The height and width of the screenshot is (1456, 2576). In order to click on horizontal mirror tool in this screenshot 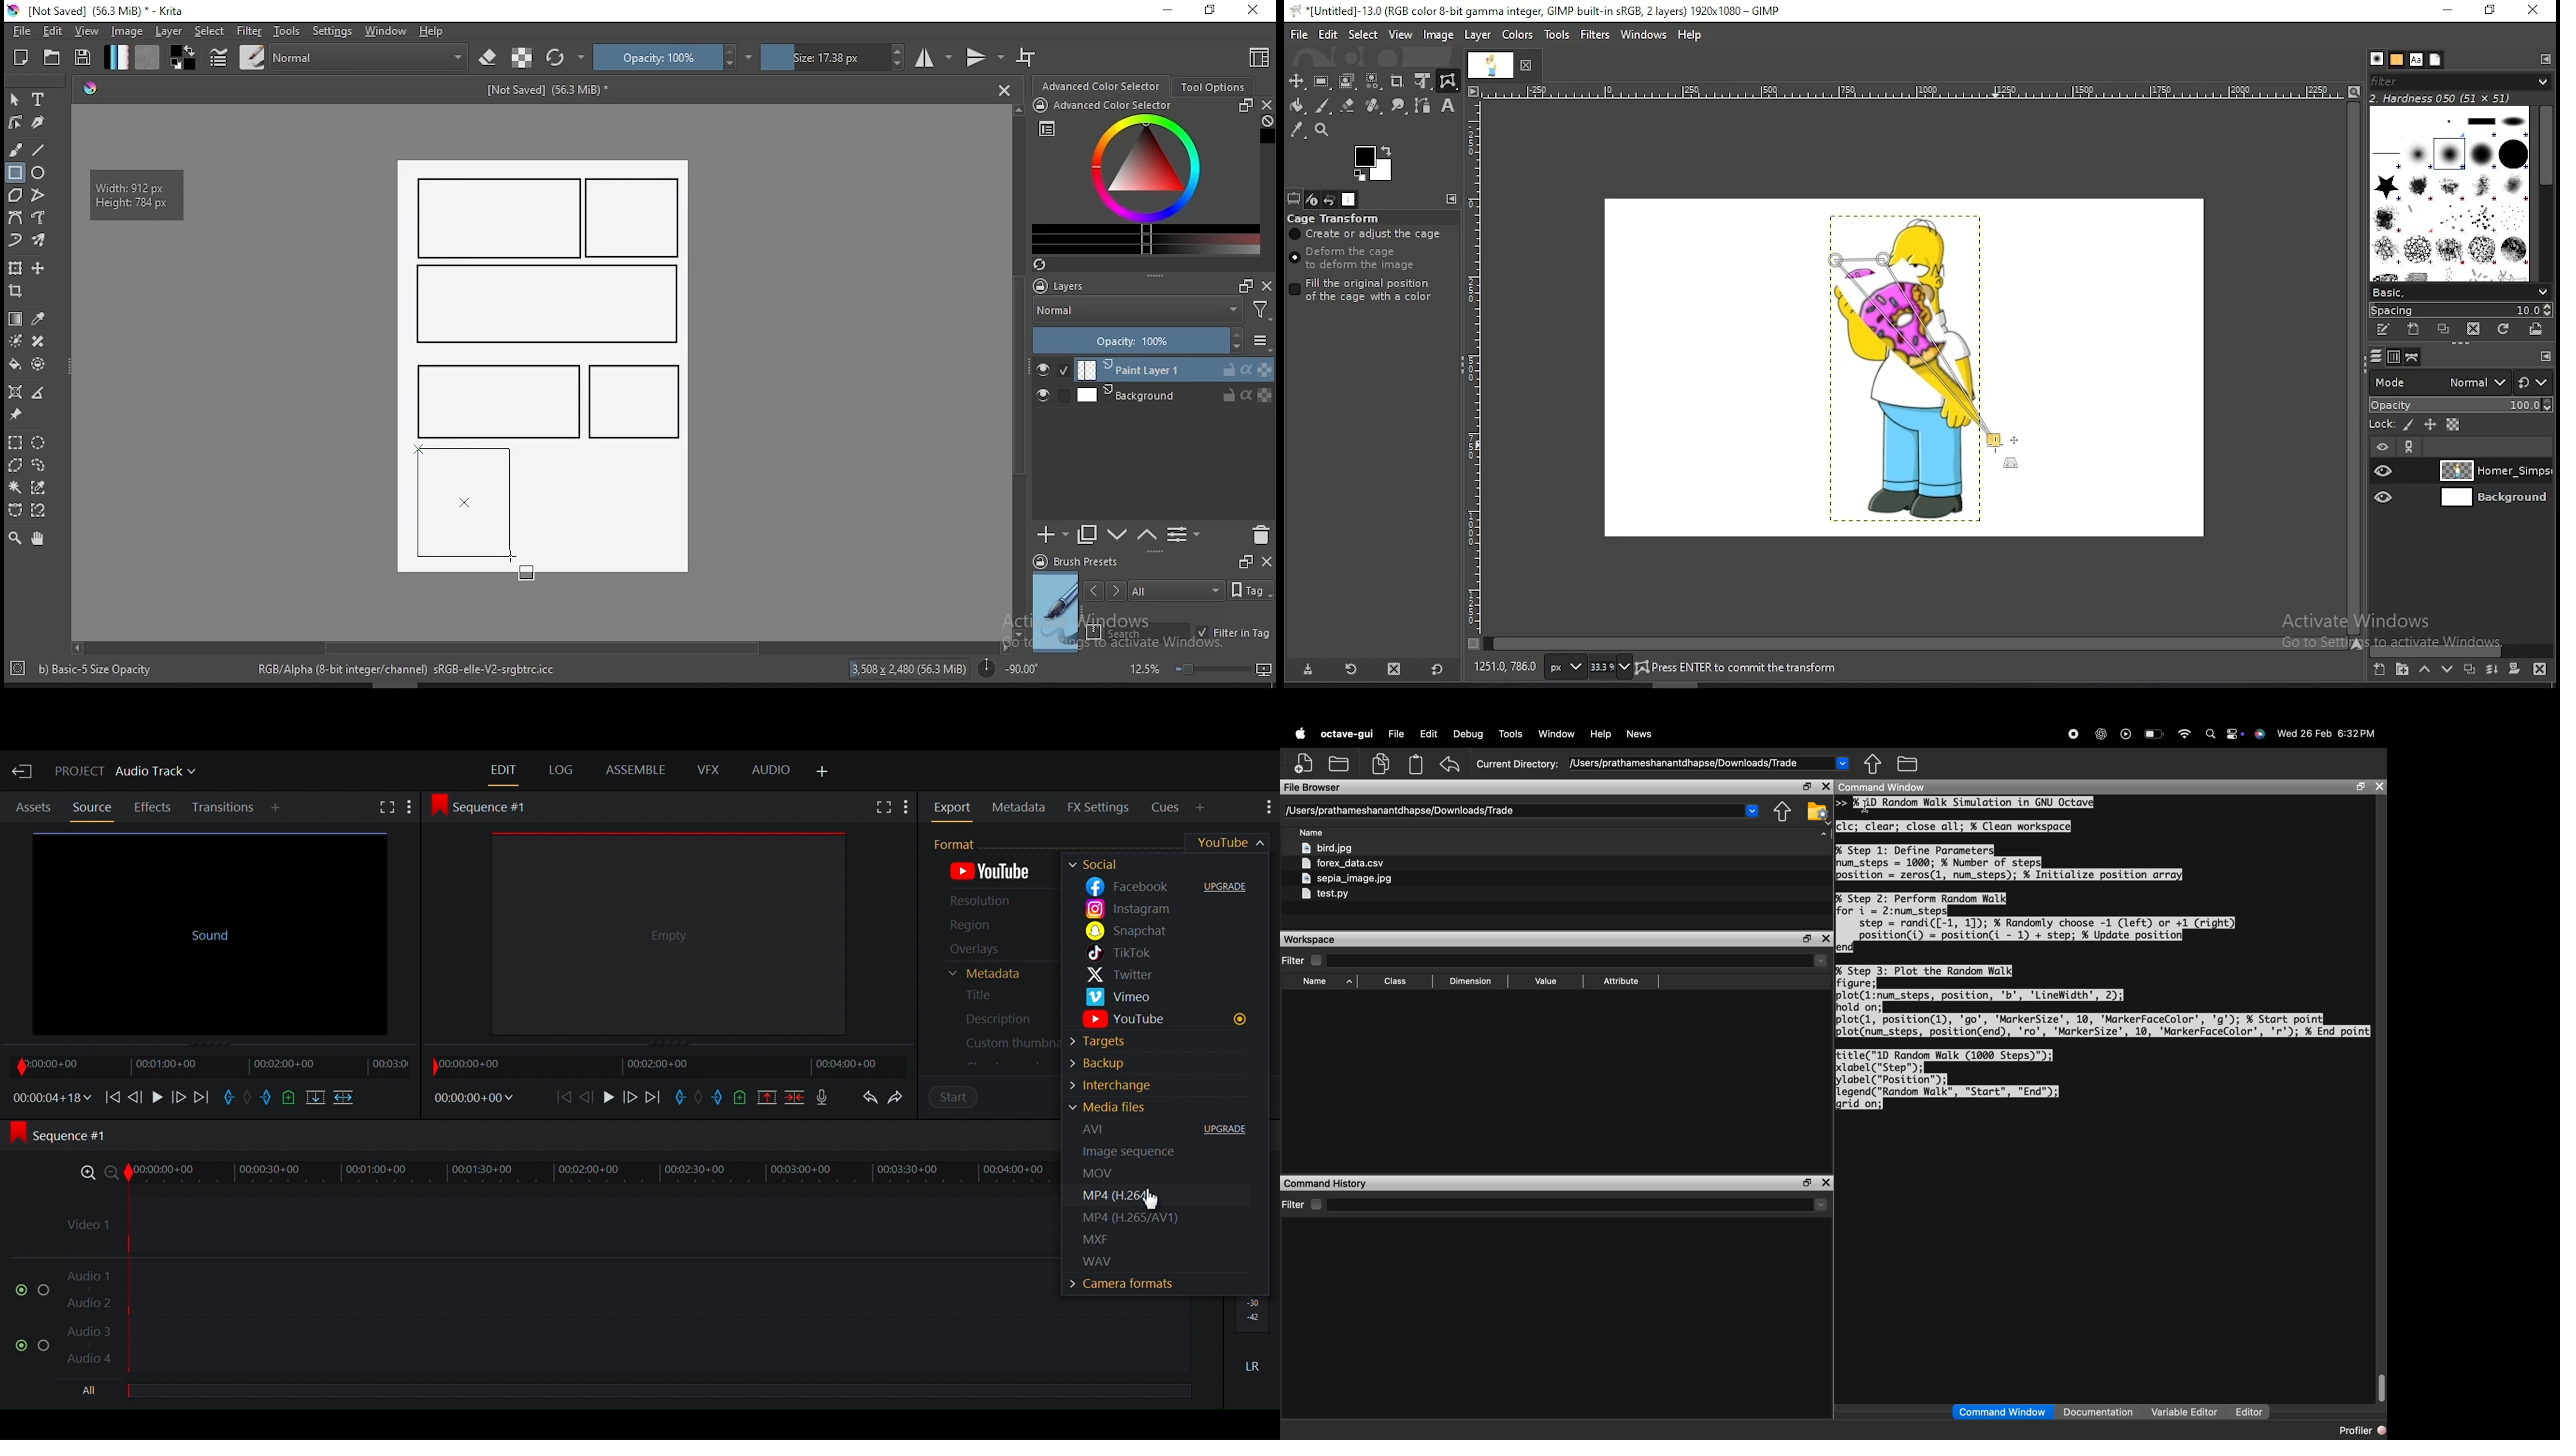, I will do `click(934, 57)`.